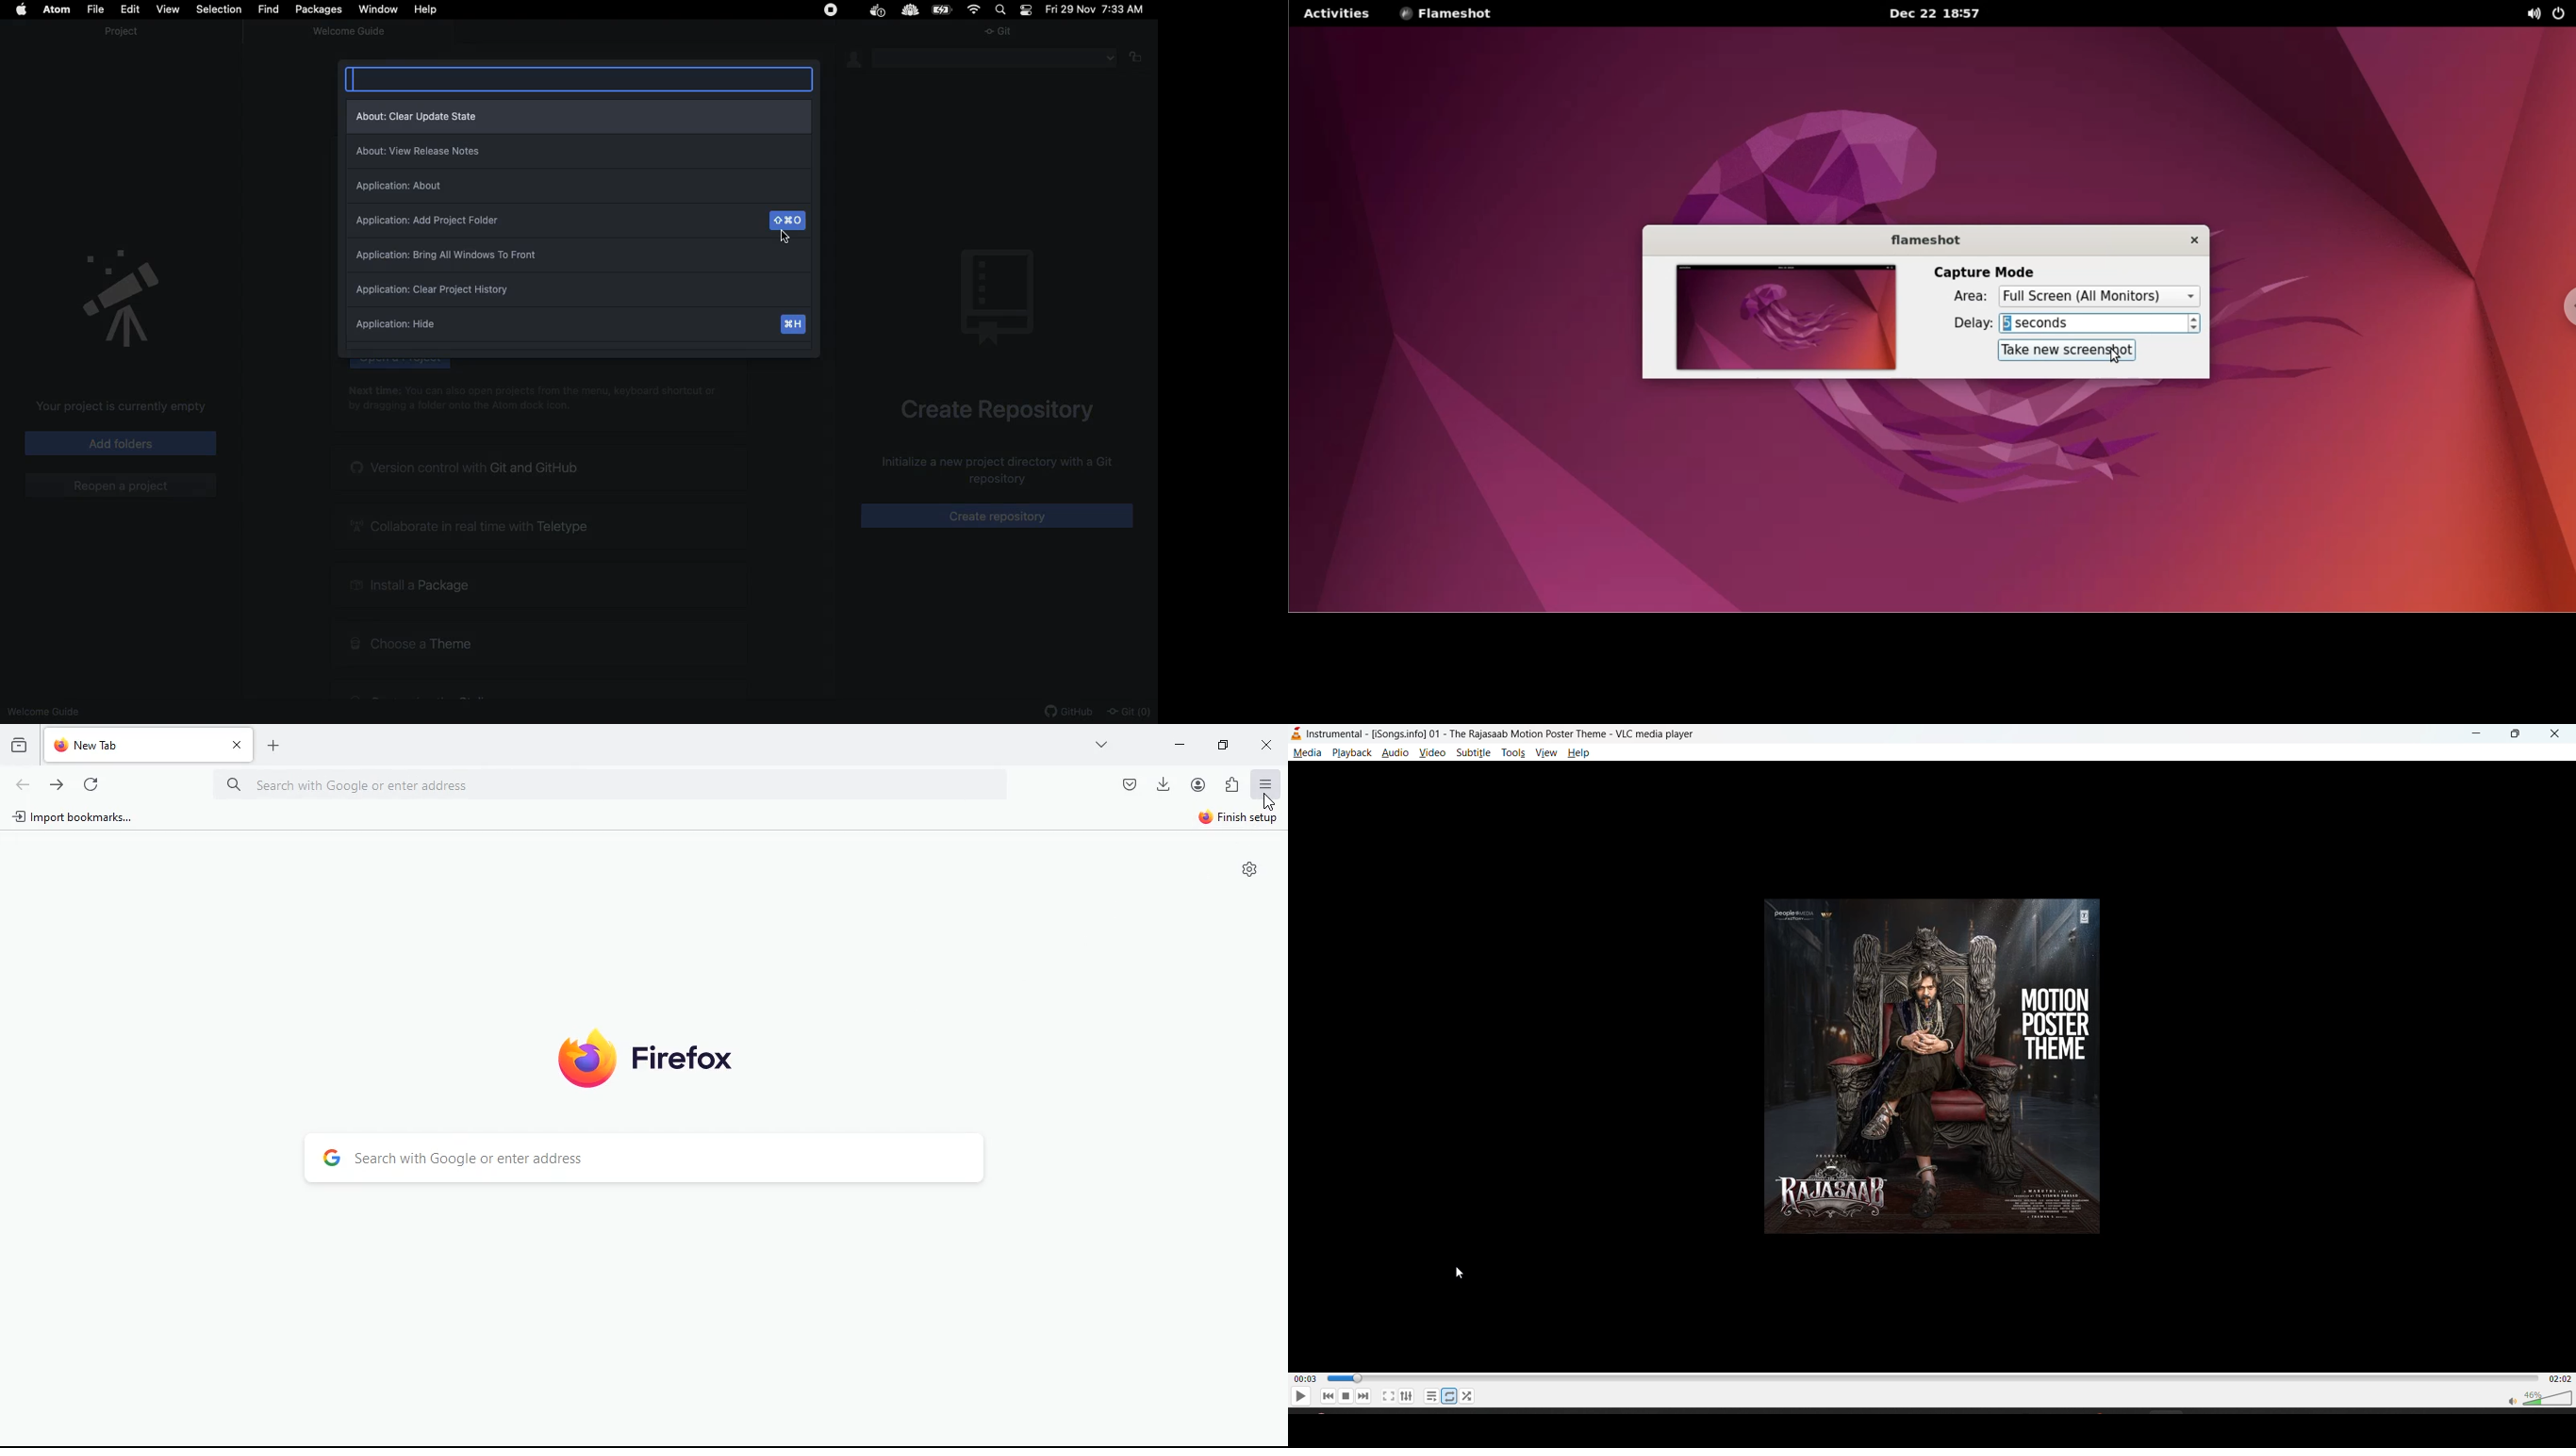  Describe the element at coordinates (1164, 784) in the screenshot. I see `download` at that location.